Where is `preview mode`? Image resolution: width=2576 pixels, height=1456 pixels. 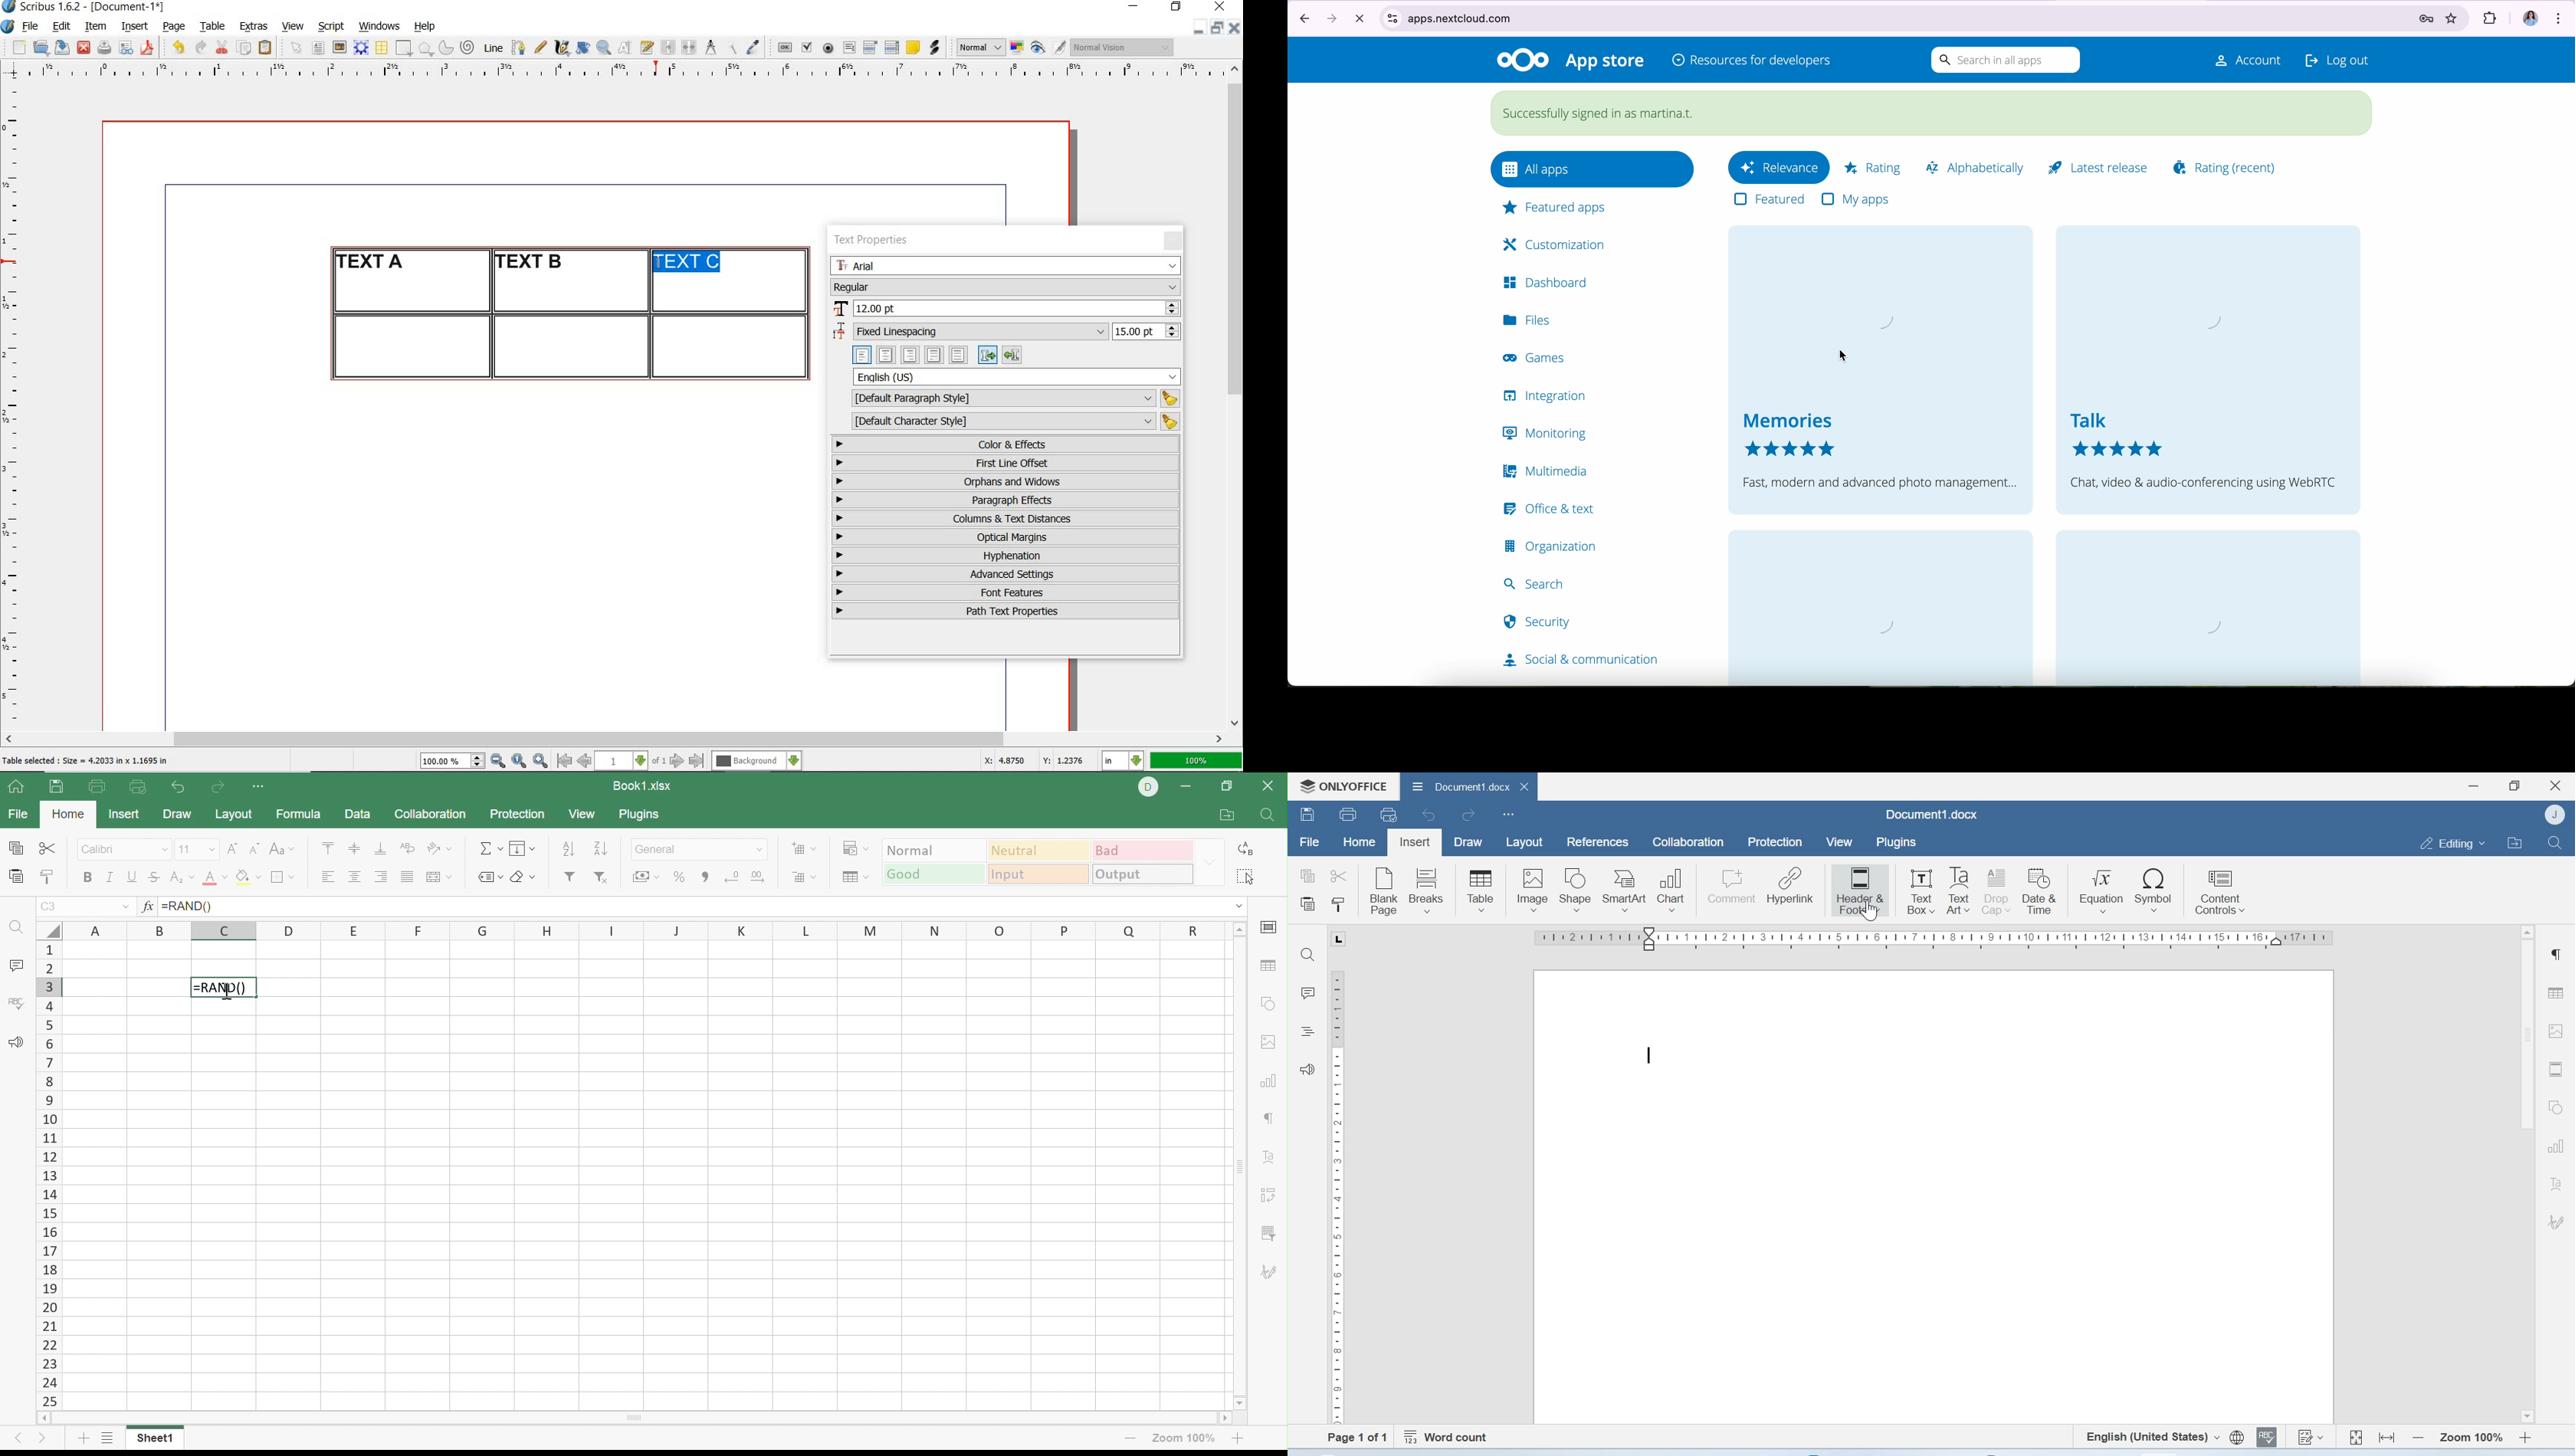
preview mode is located at coordinates (1048, 48).